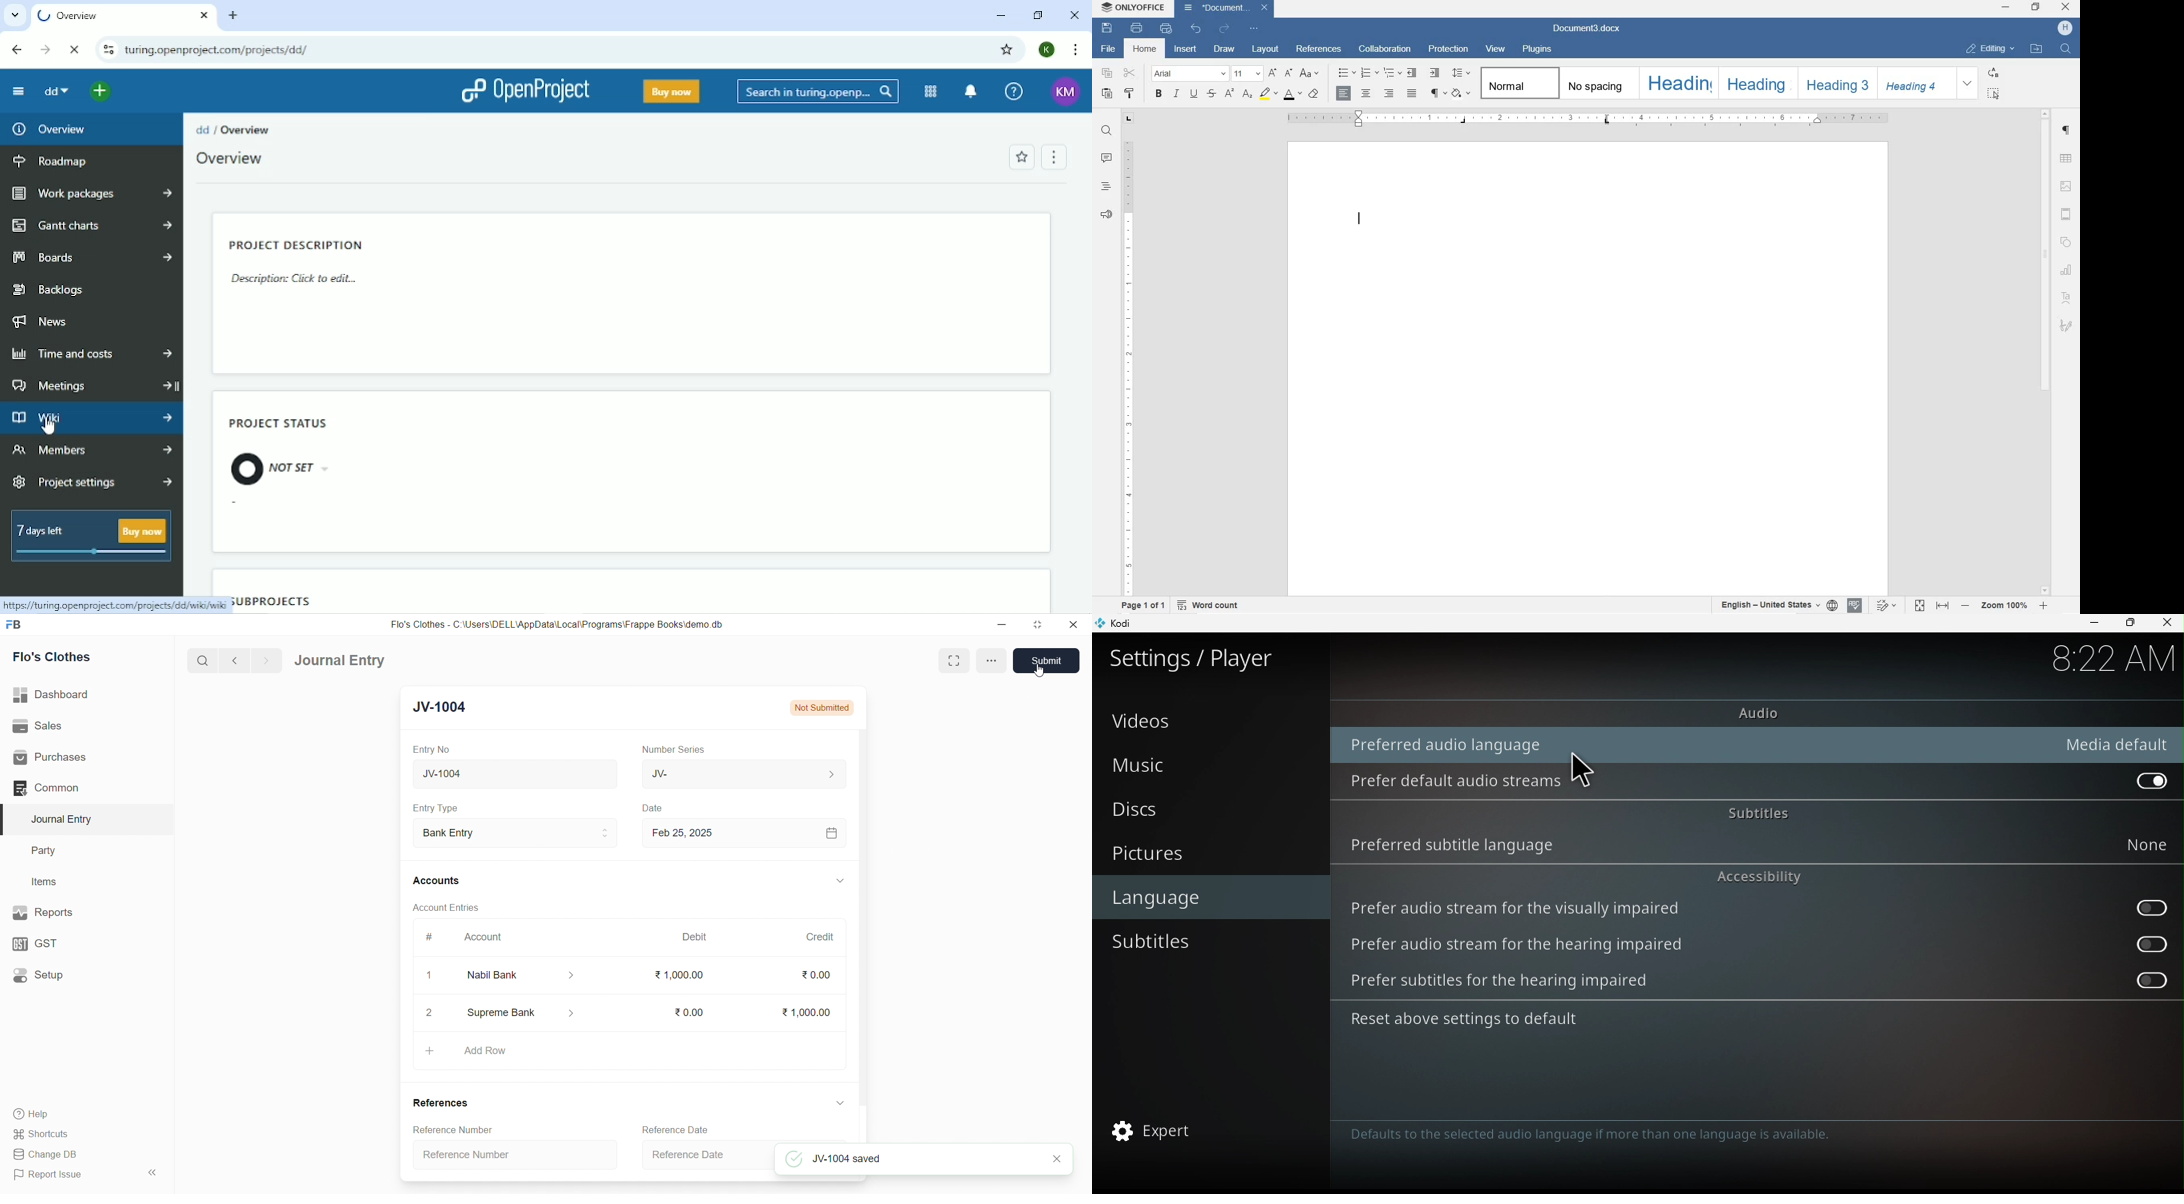 Image resolution: width=2184 pixels, height=1204 pixels. What do you see at coordinates (79, 418) in the screenshot?
I see `Wiki` at bounding box center [79, 418].